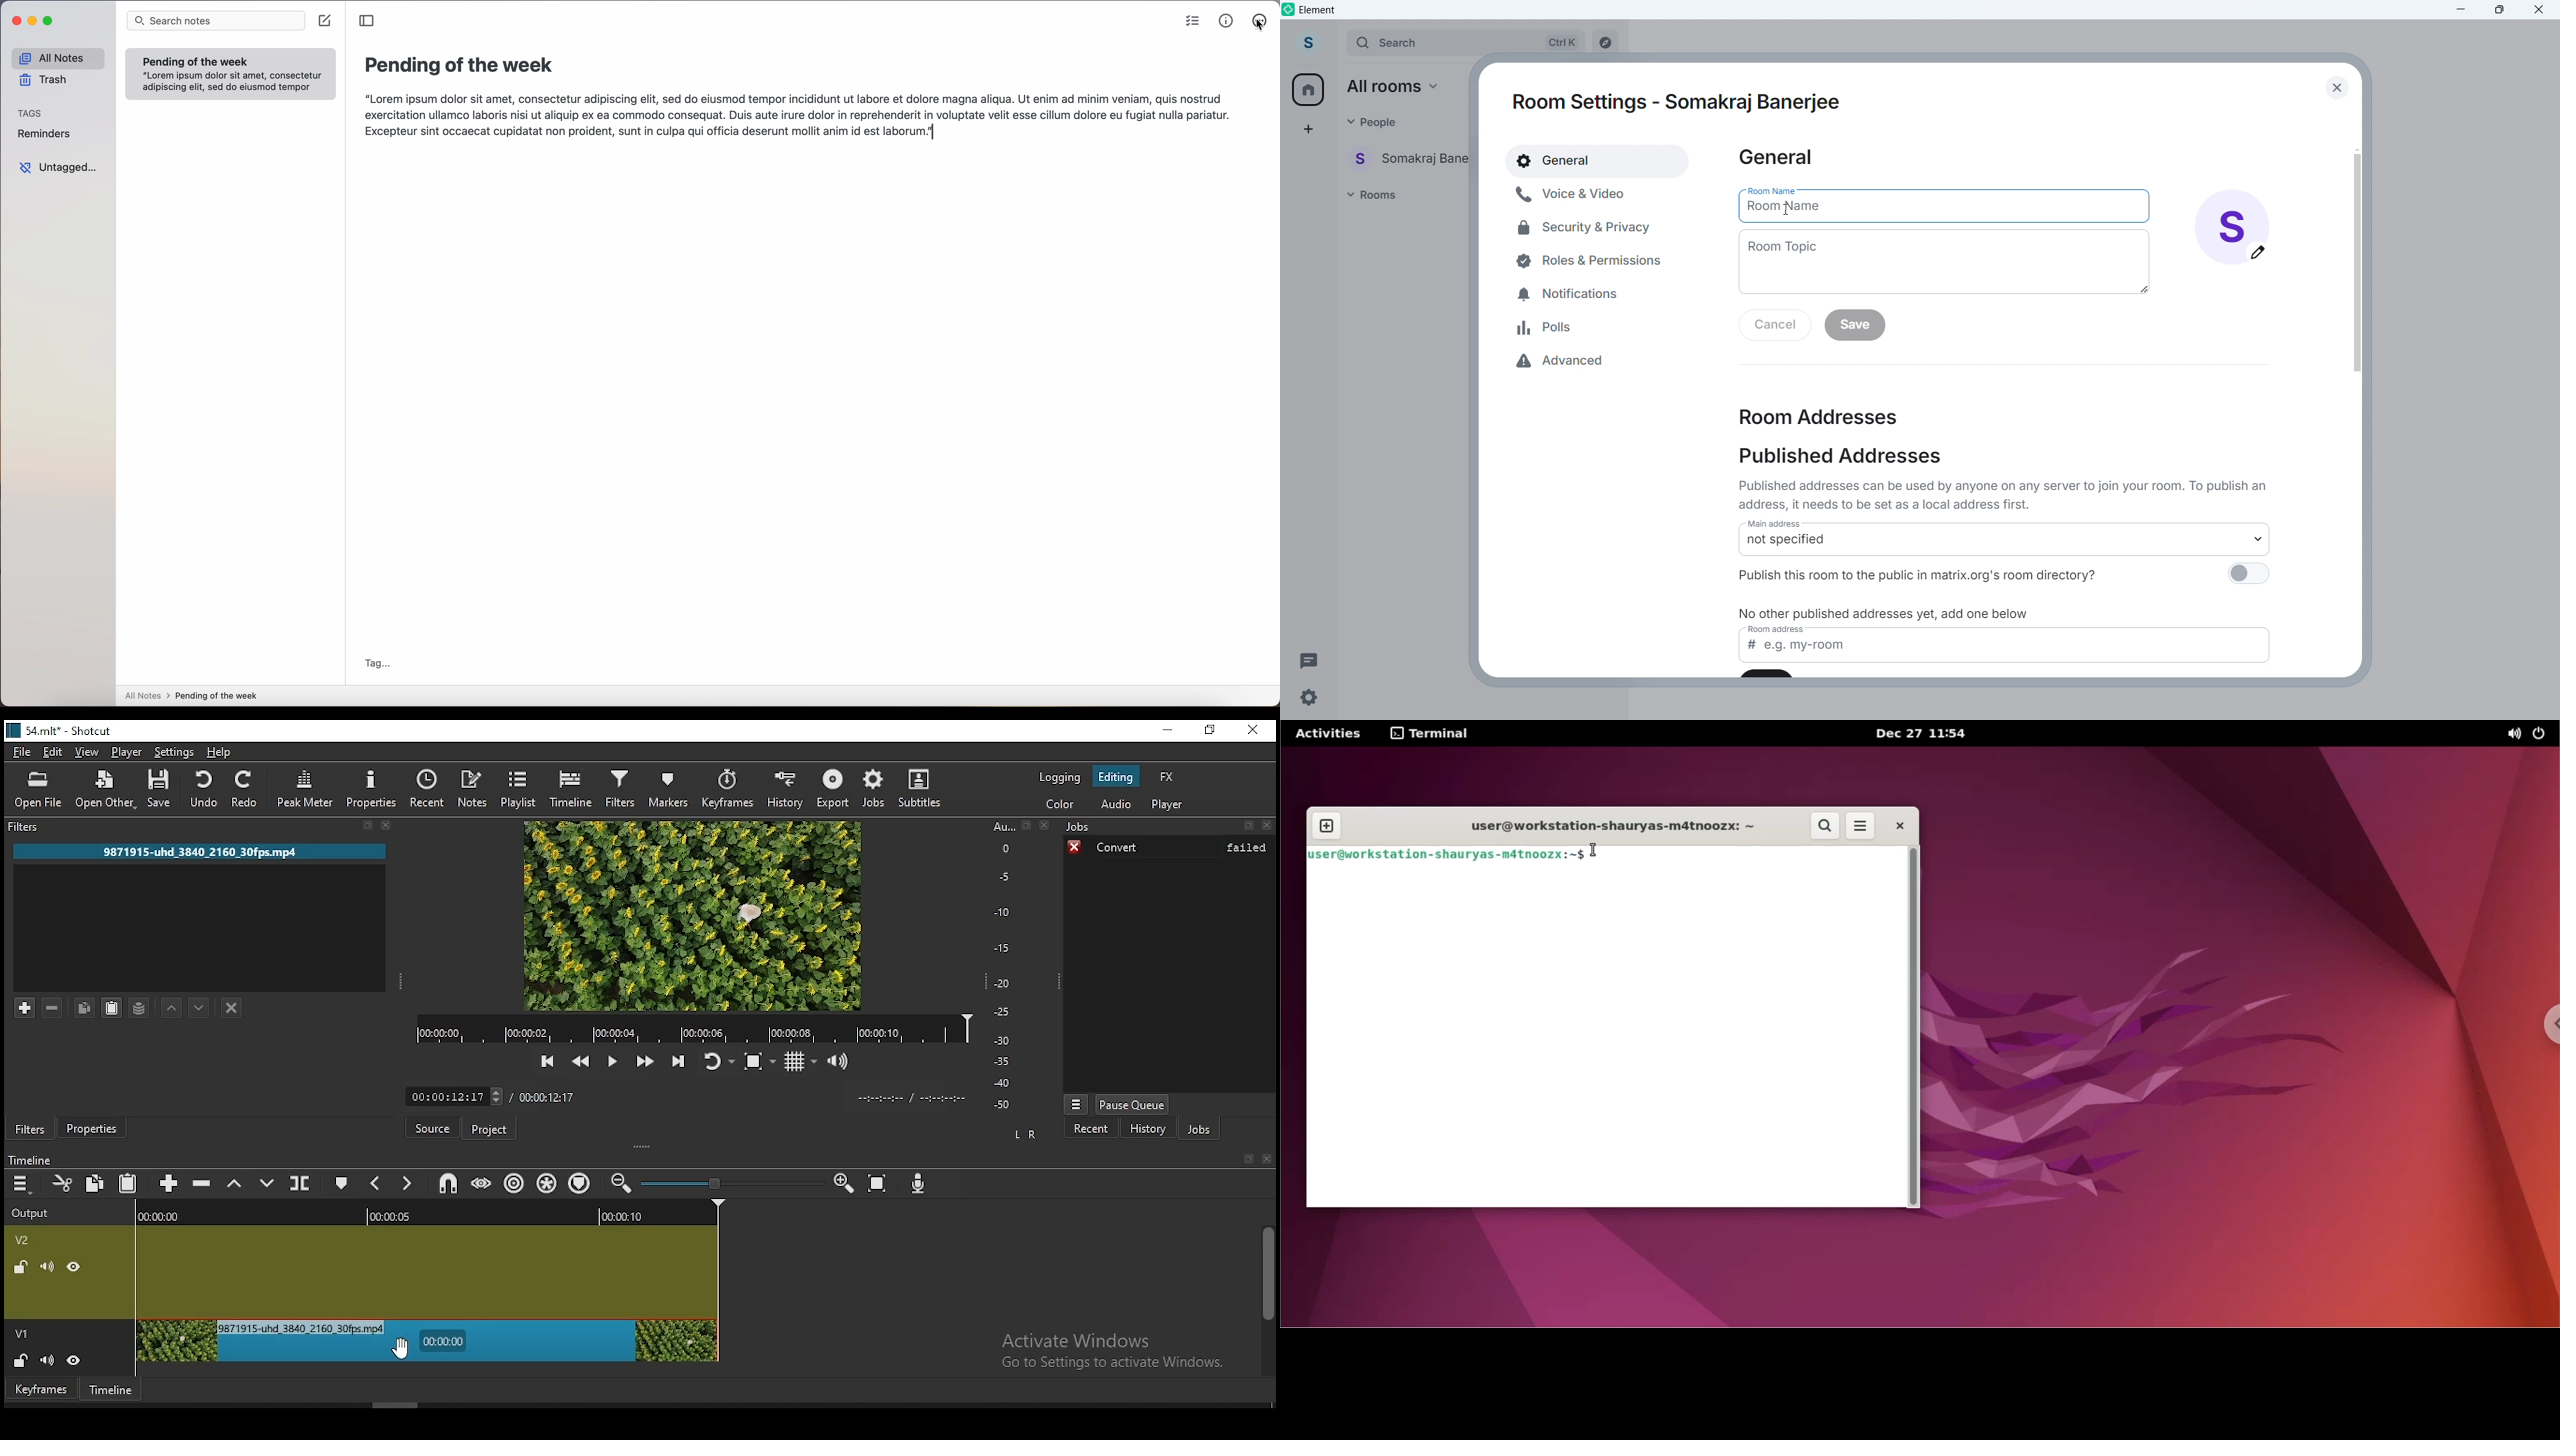 The image size is (2576, 1456). Describe the element at coordinates (547, 1184) in the screenshot. I see `ripple all tracks` at that location.